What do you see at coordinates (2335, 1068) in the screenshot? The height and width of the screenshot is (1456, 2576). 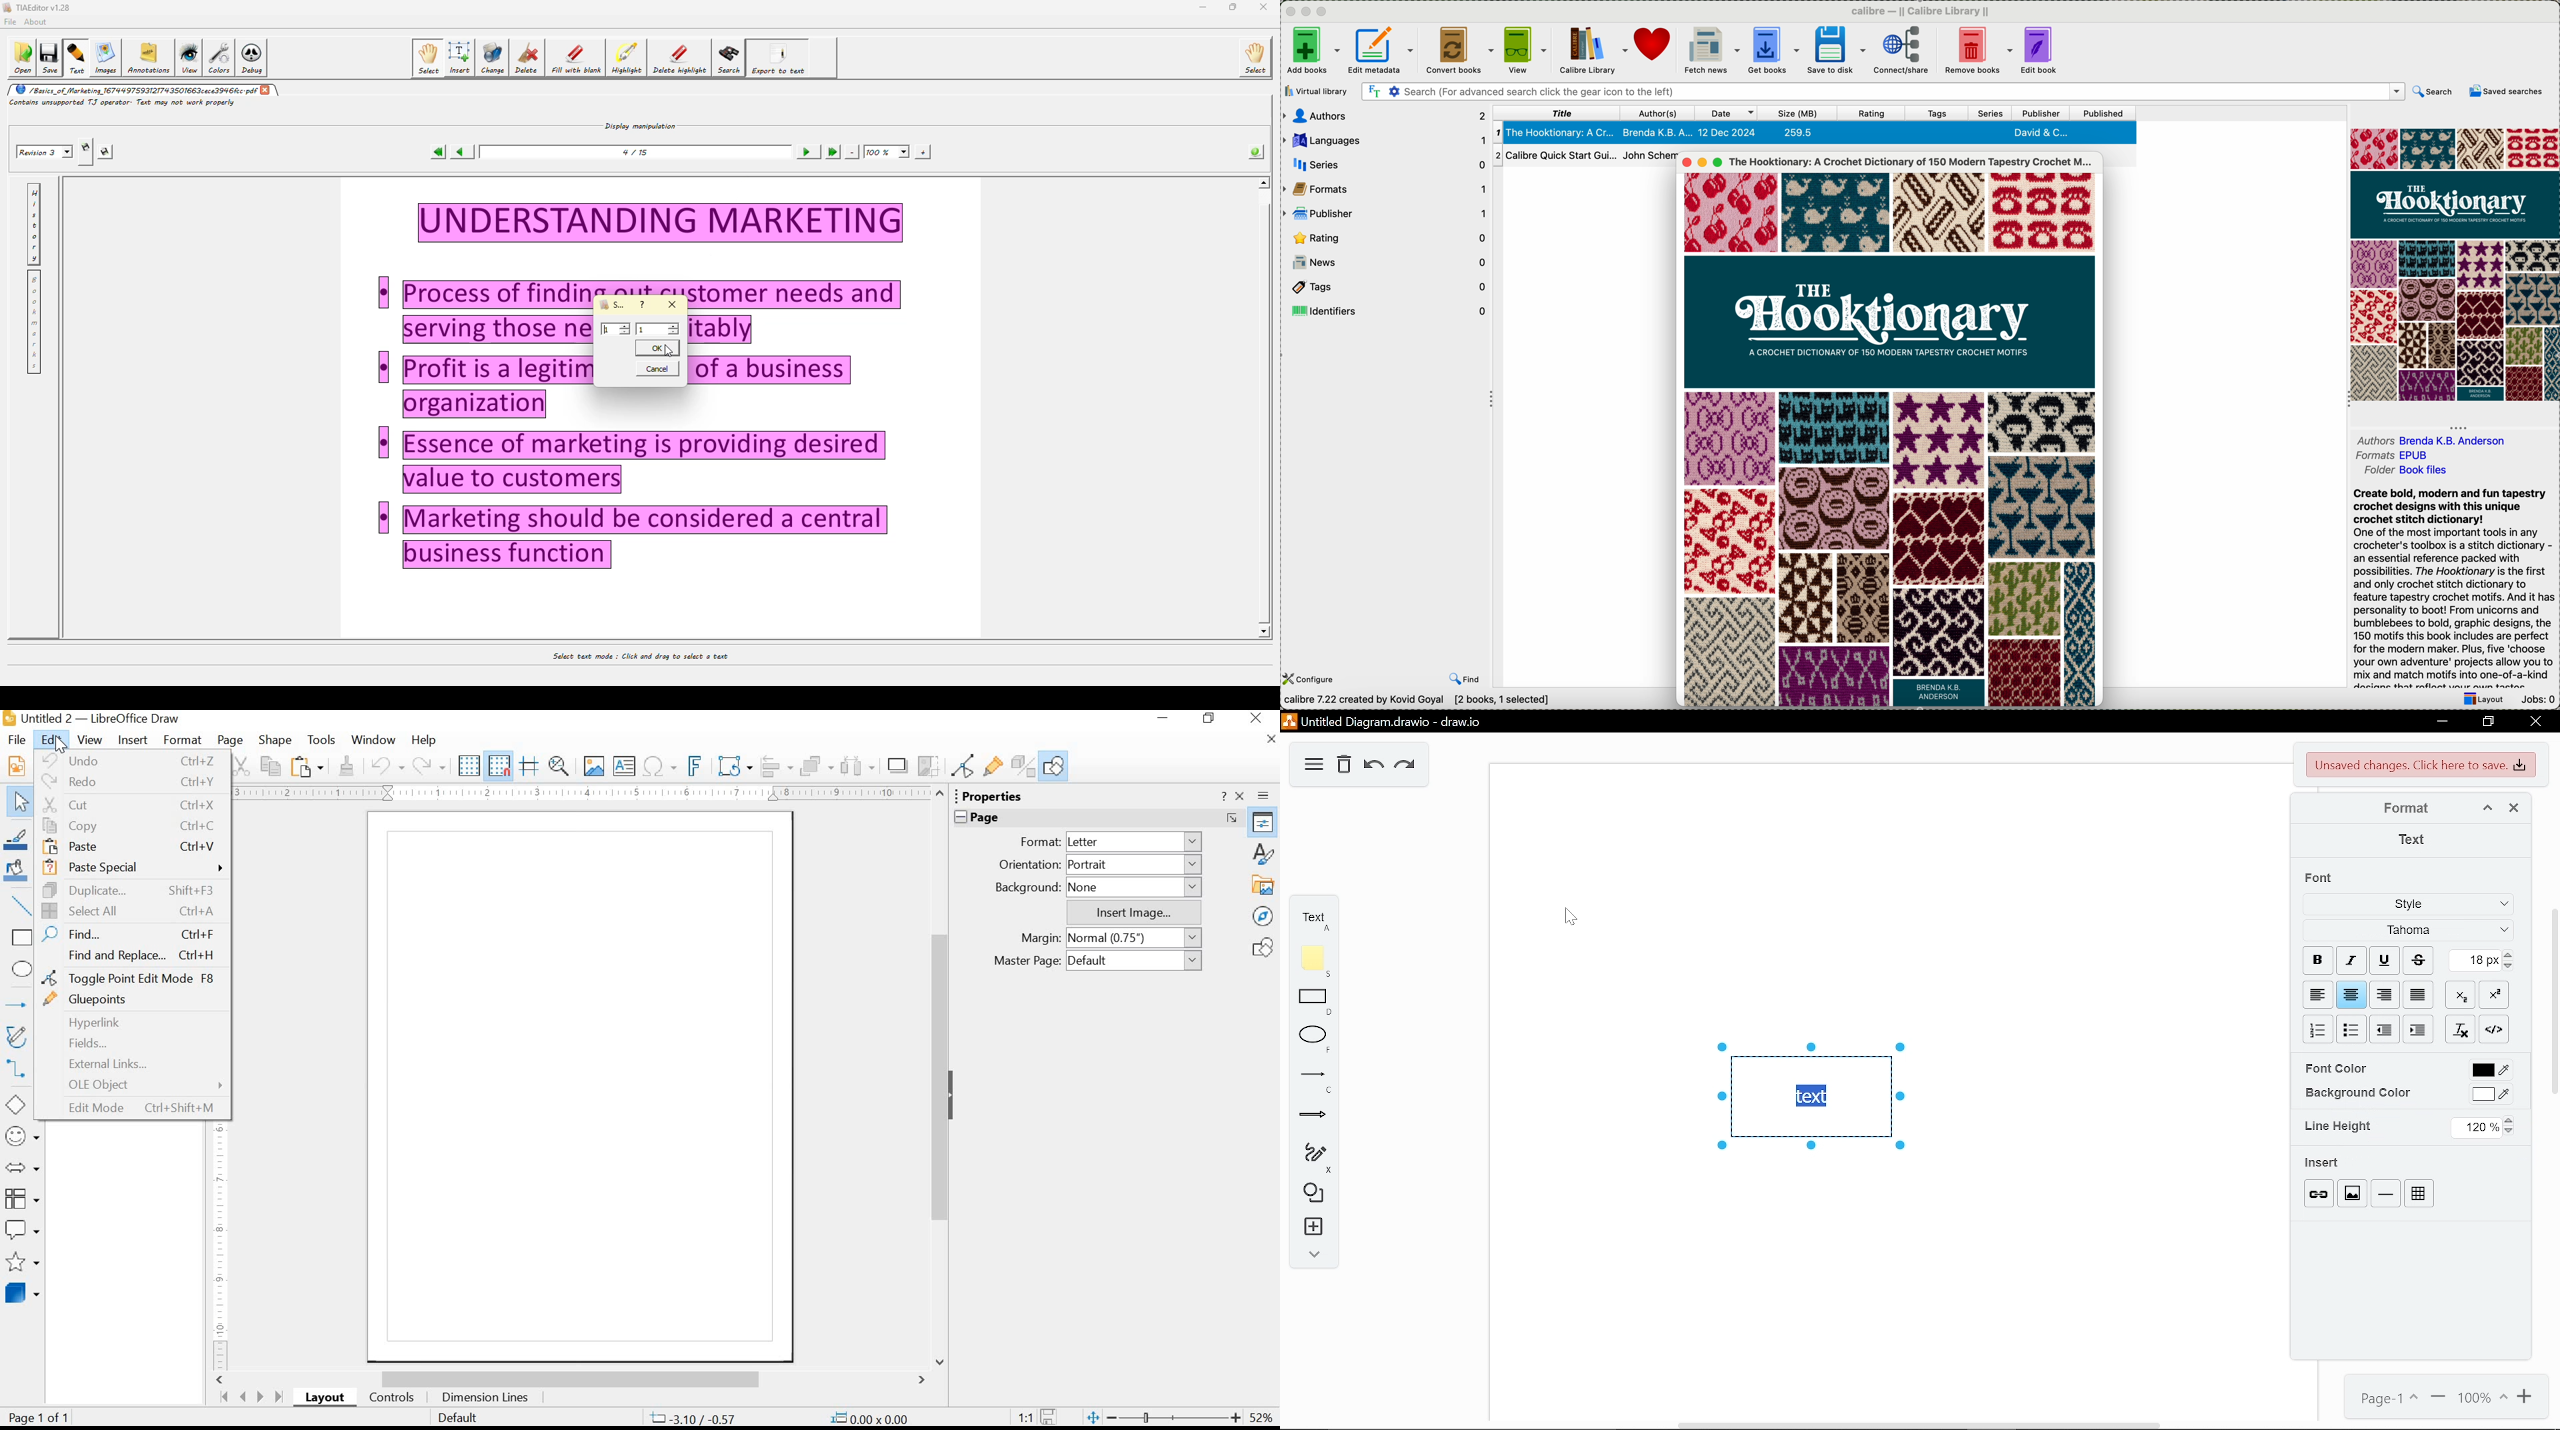 I see `font color` at bounding box center [2335, 1068].